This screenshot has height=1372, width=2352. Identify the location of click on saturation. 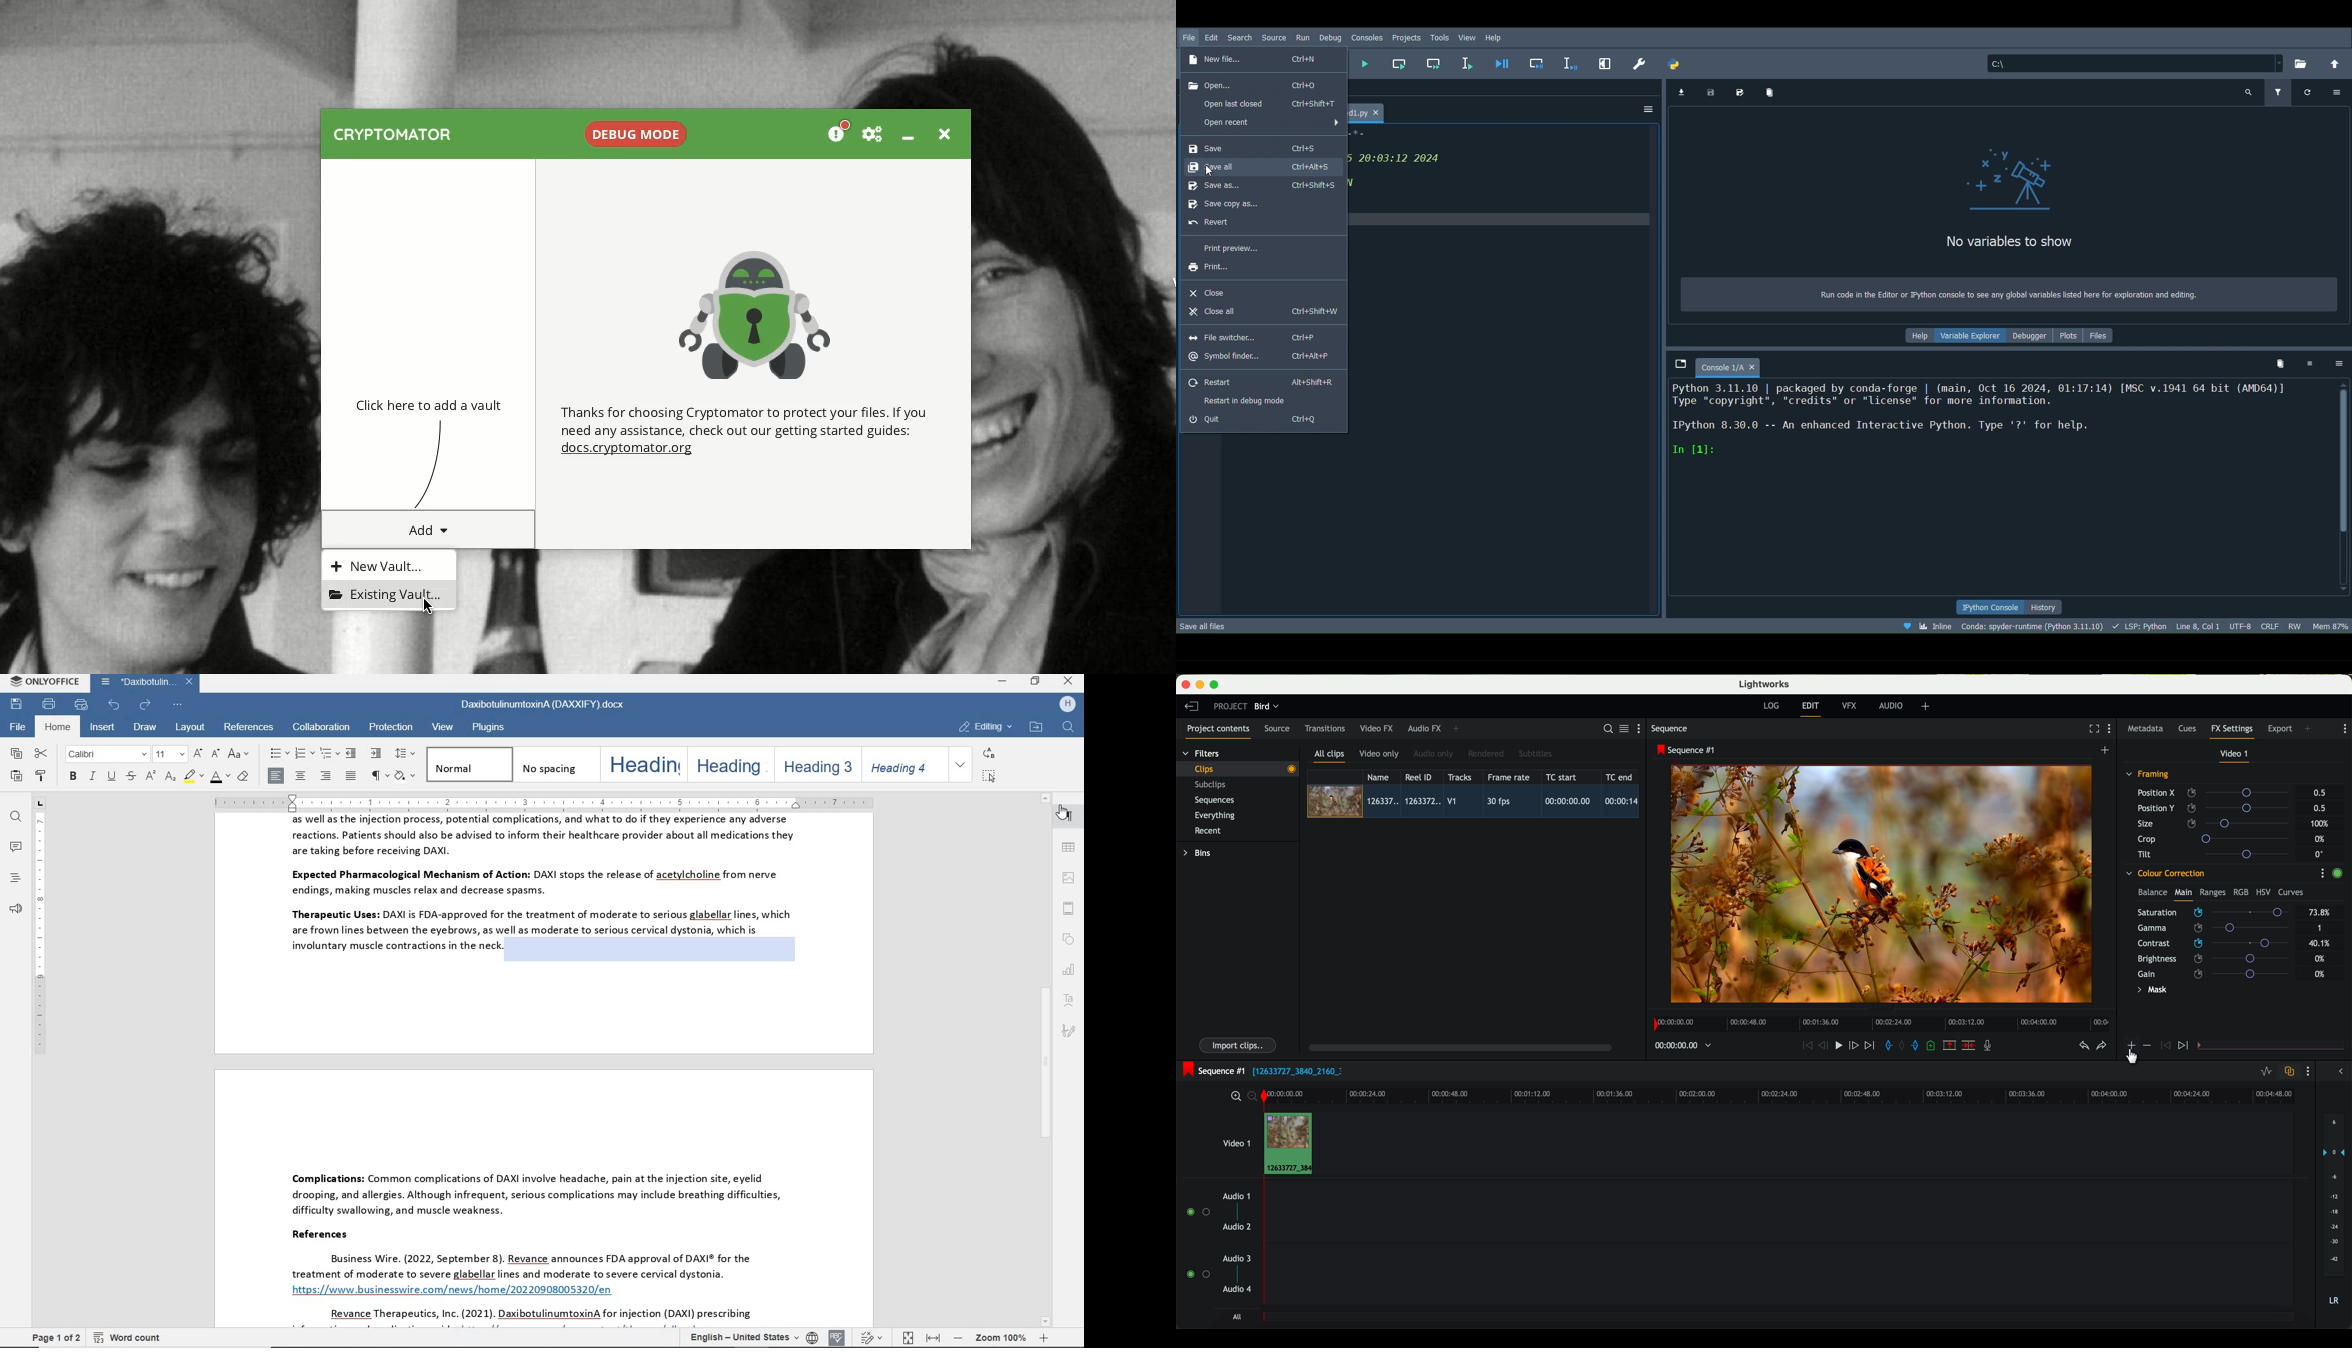
(2209, 929).